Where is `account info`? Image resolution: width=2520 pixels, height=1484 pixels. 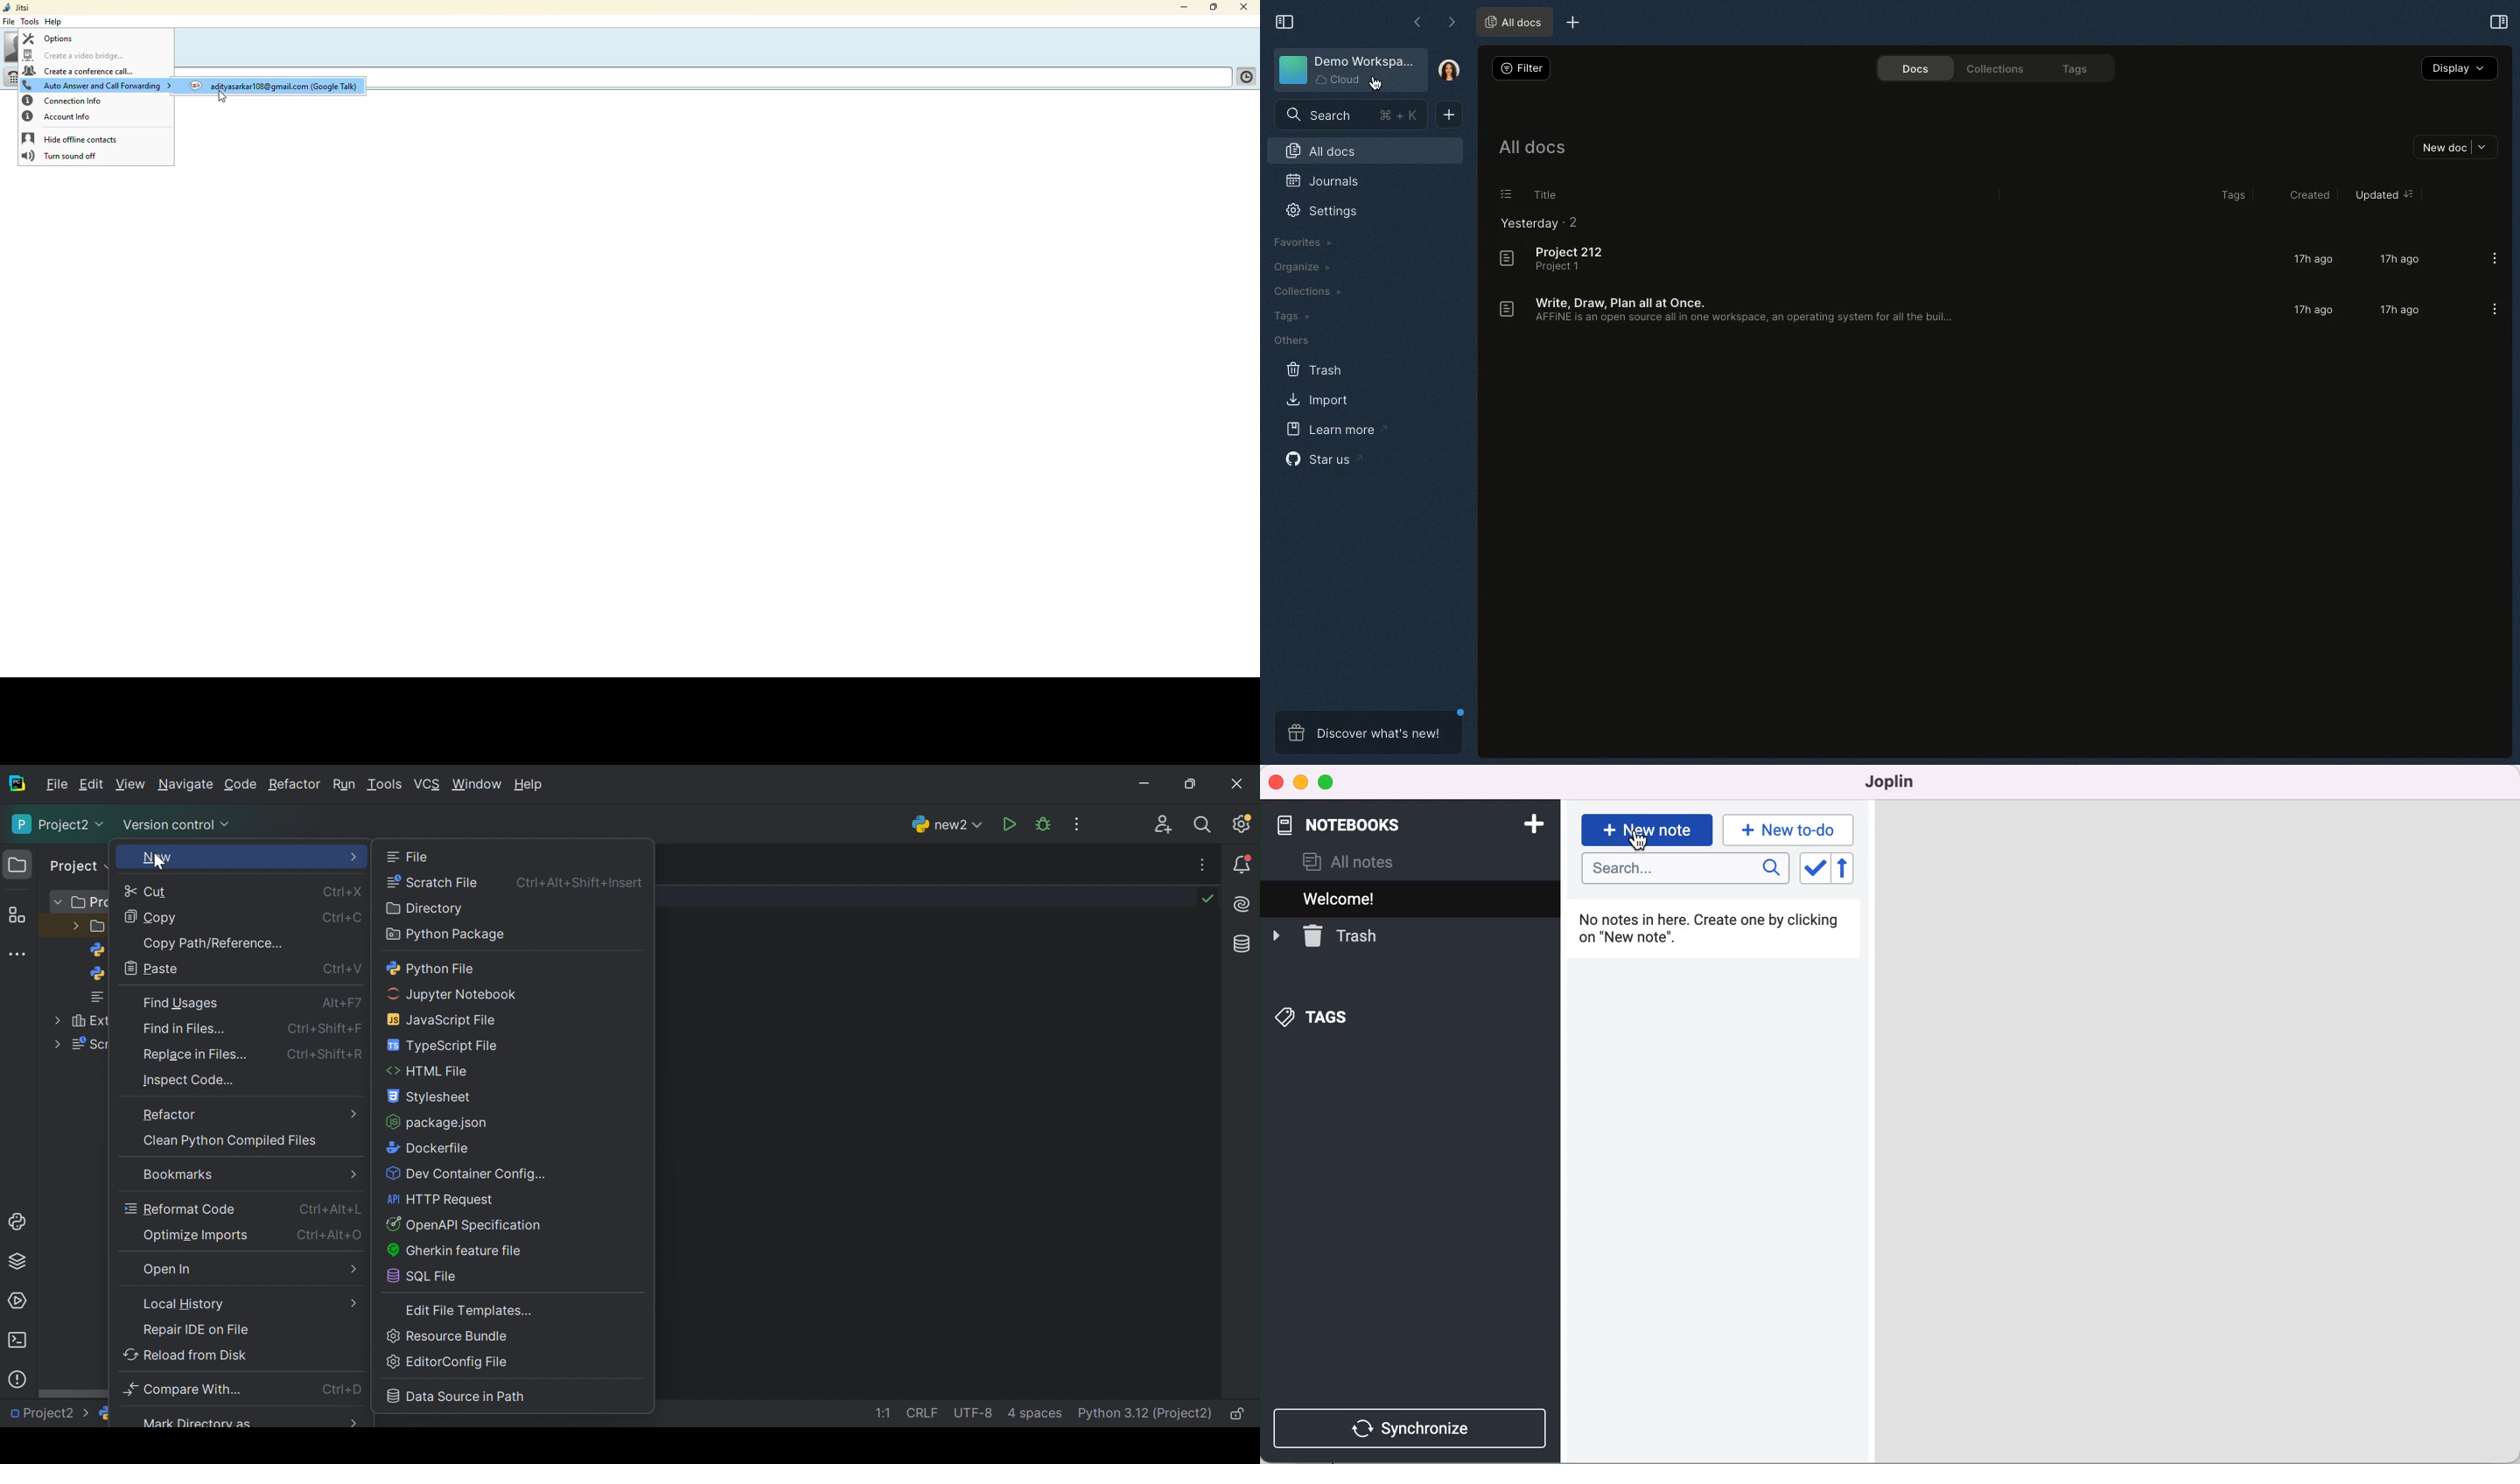
account info is located at coordinates (58, 117).